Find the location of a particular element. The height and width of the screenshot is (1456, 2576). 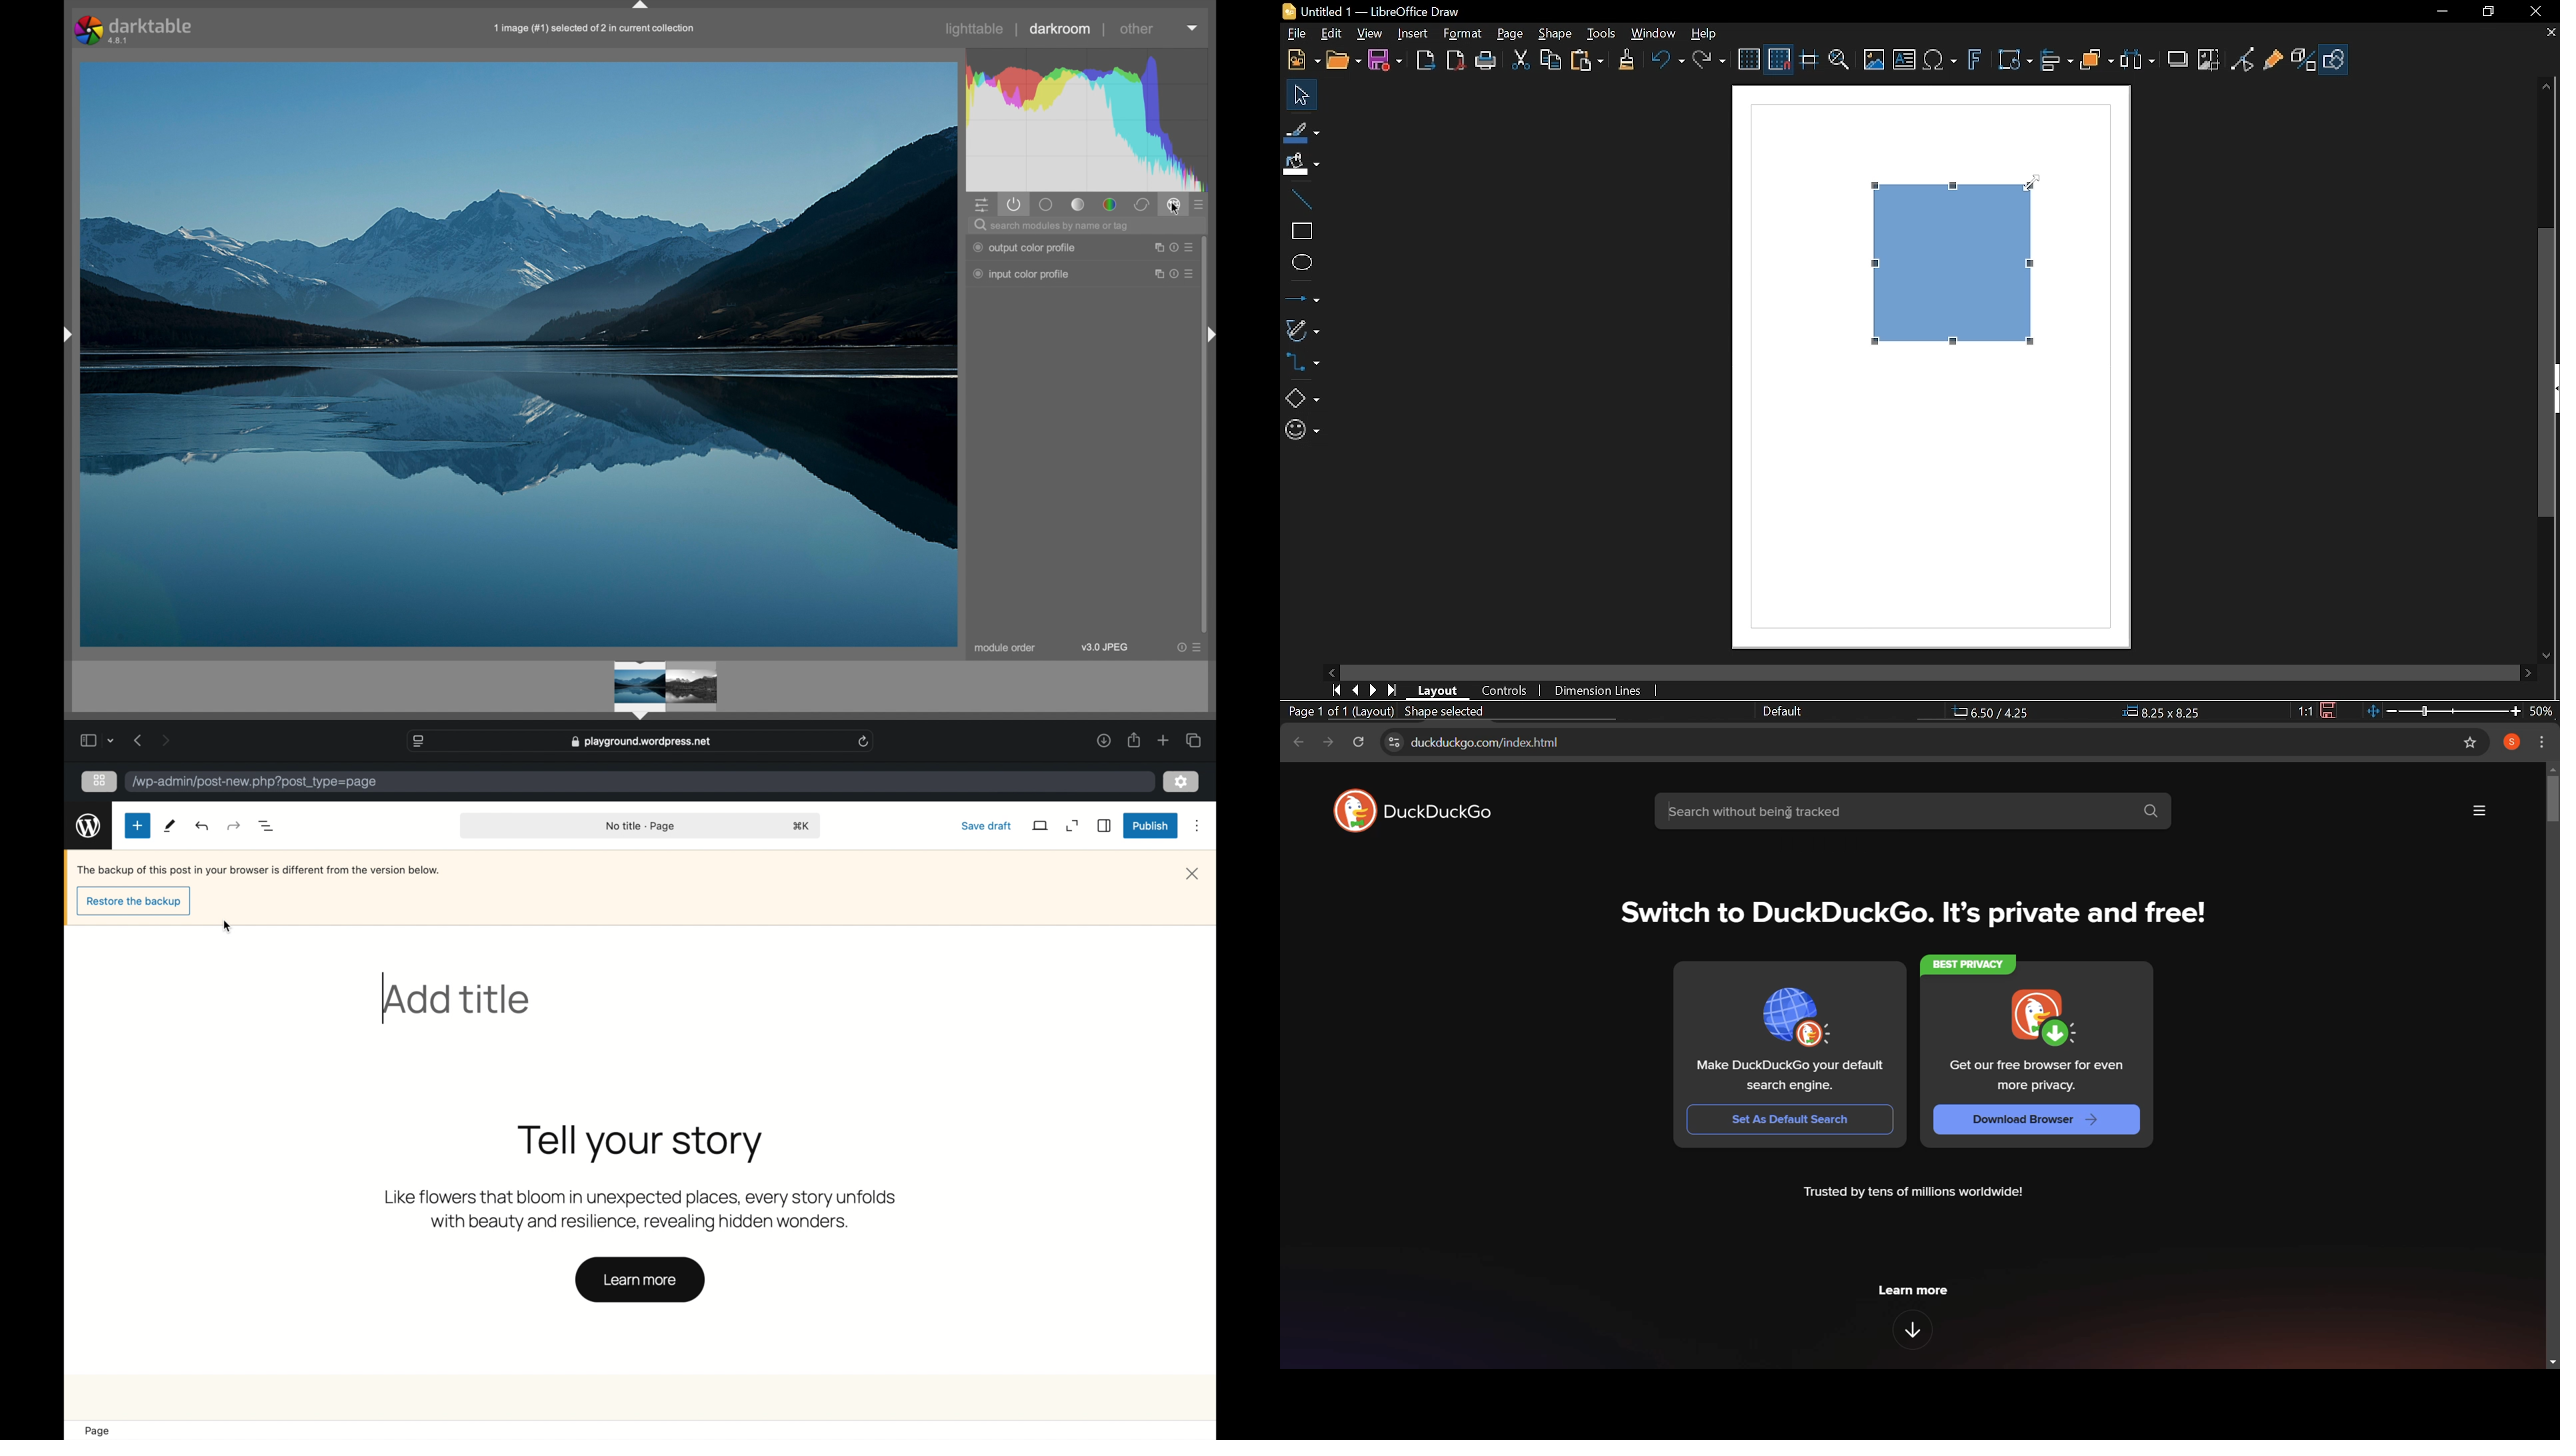

6.50/4.25 (cursor Position) is located at coordinates (1994, 712).